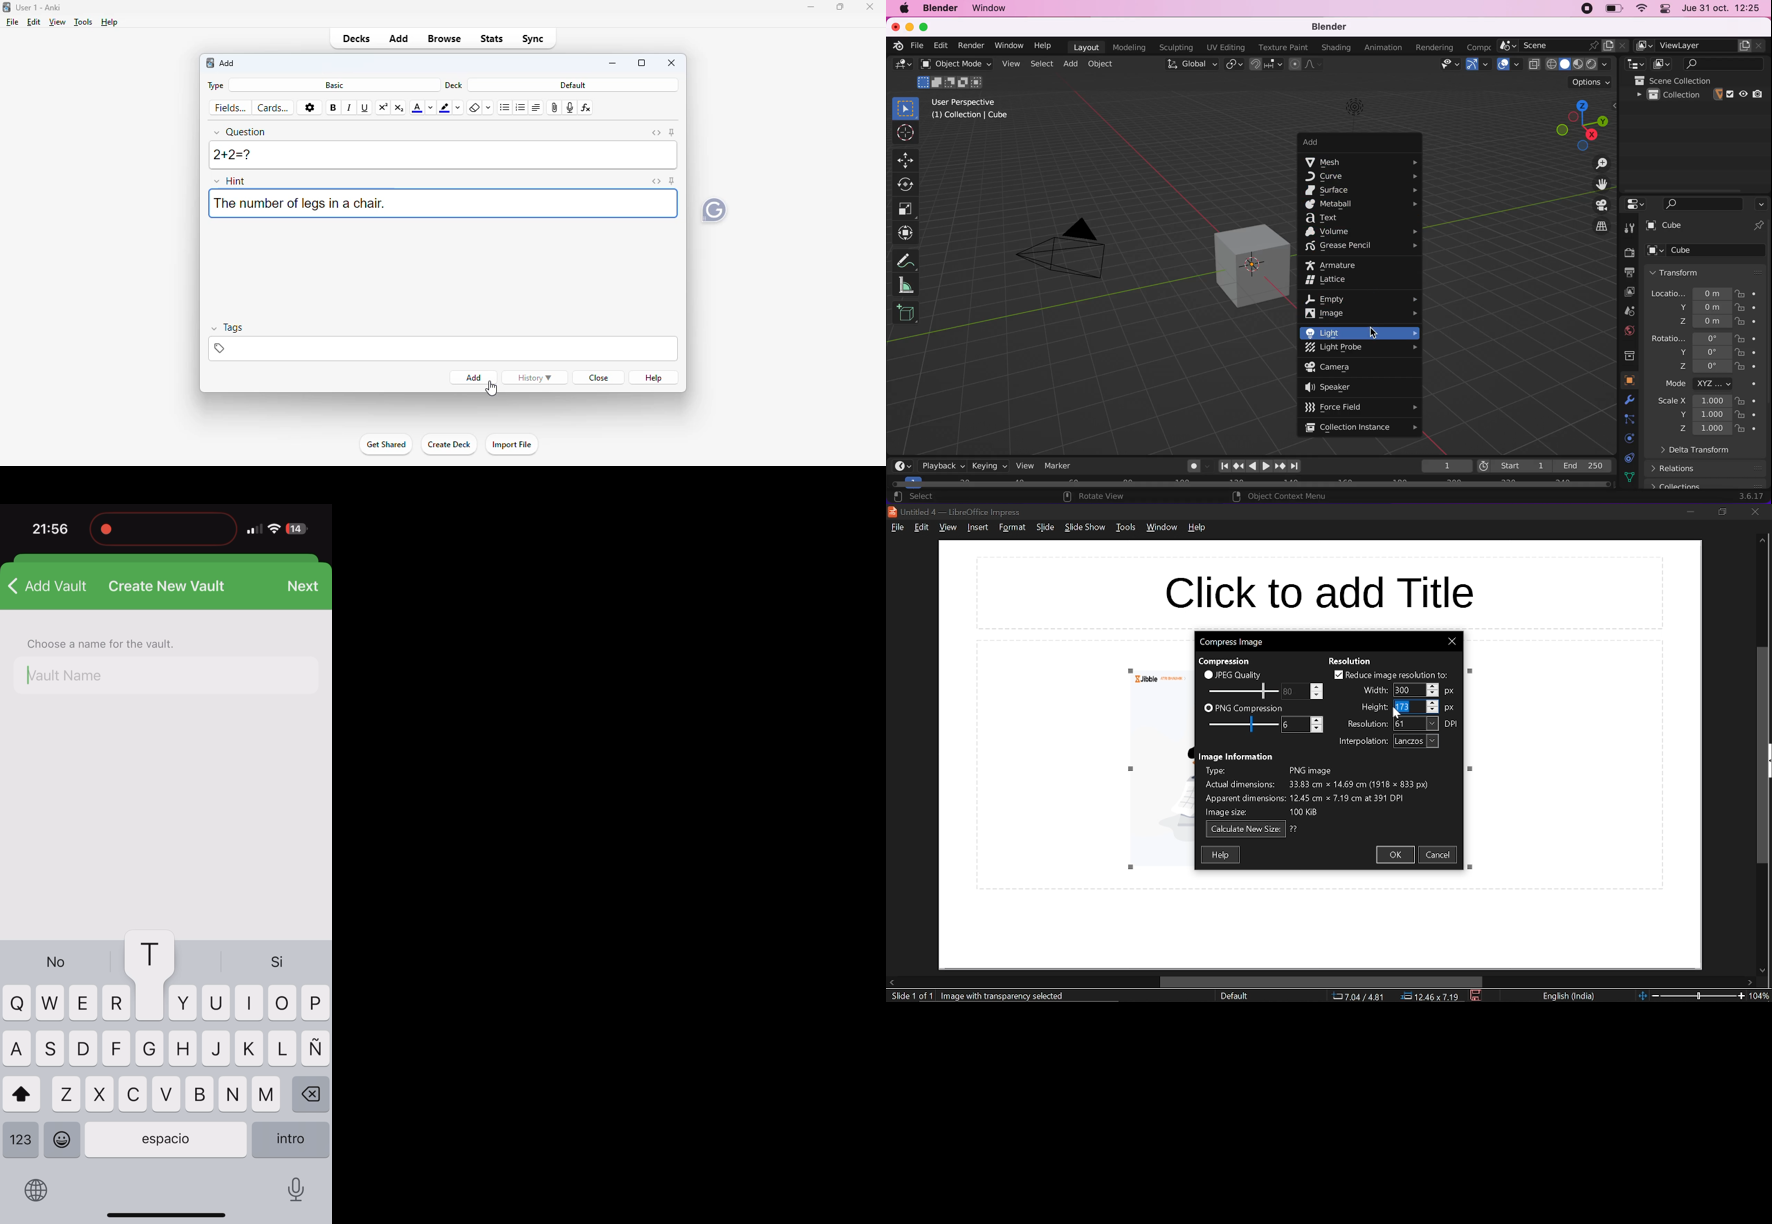 The image size is (1792, 1232). Describe the element at coordinates (1085, 529) in the screenshot. I see `slide show` at that location.